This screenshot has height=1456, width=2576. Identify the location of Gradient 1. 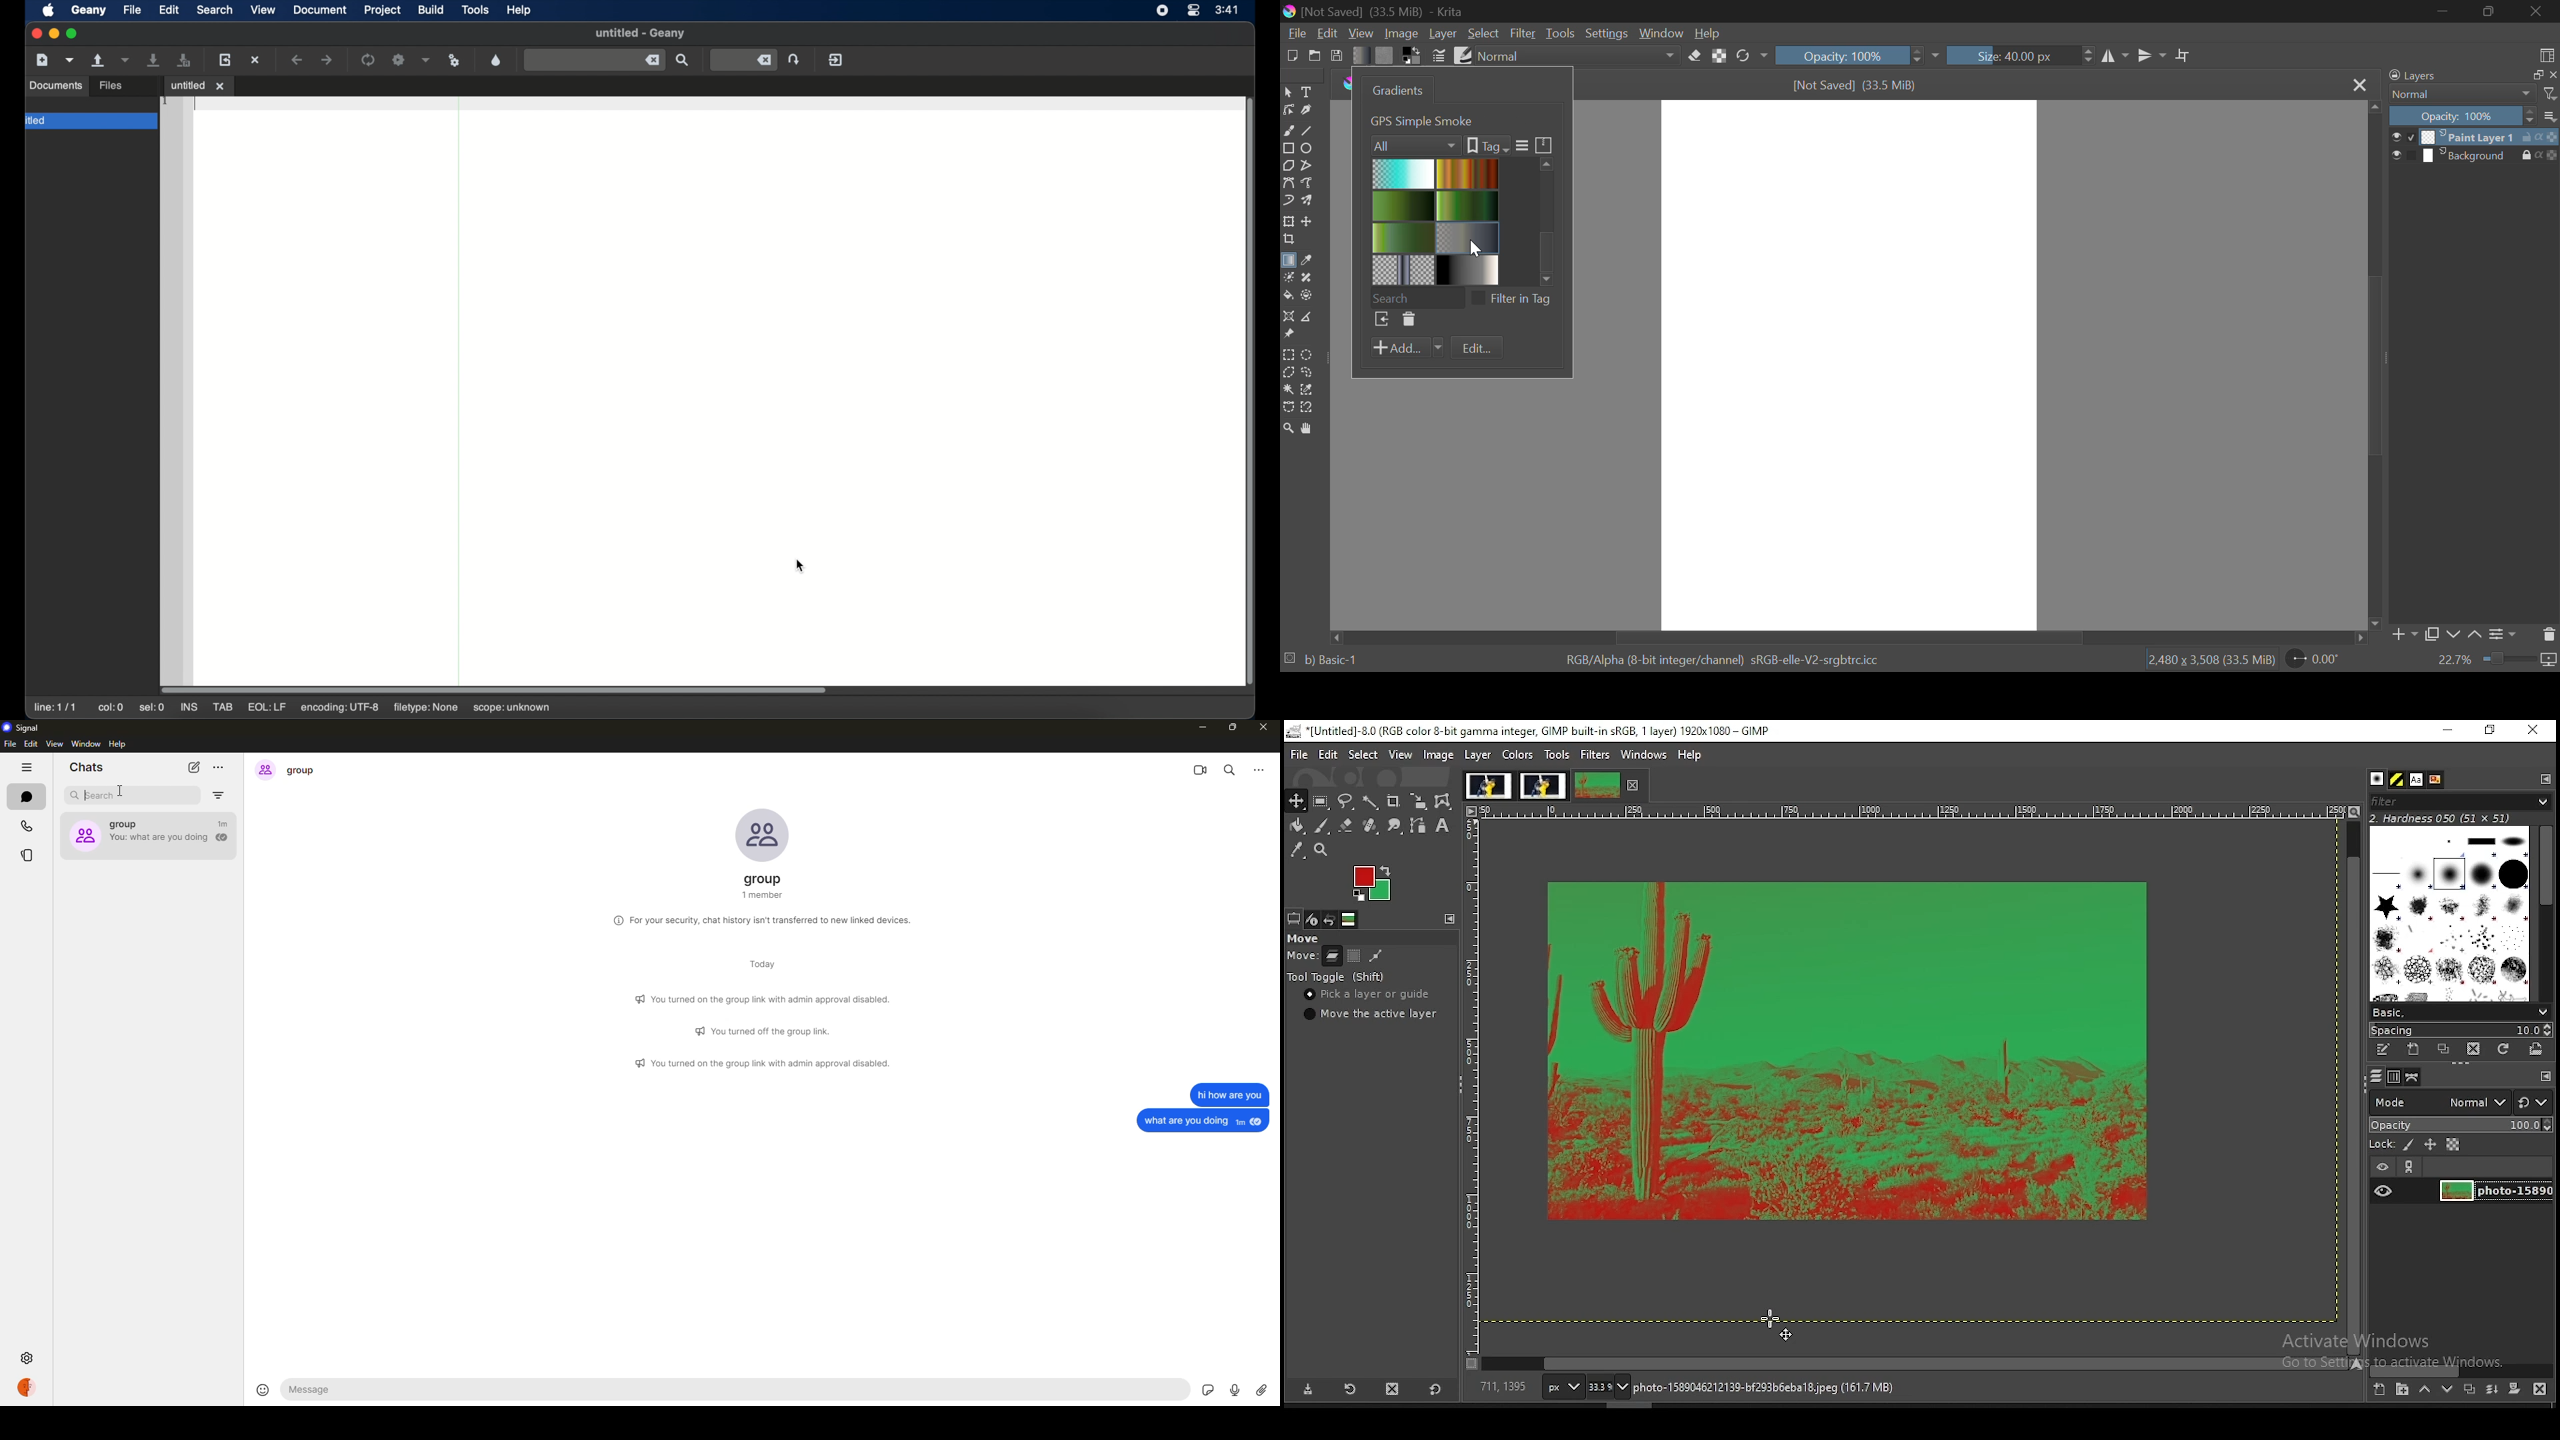
(1403, 173).